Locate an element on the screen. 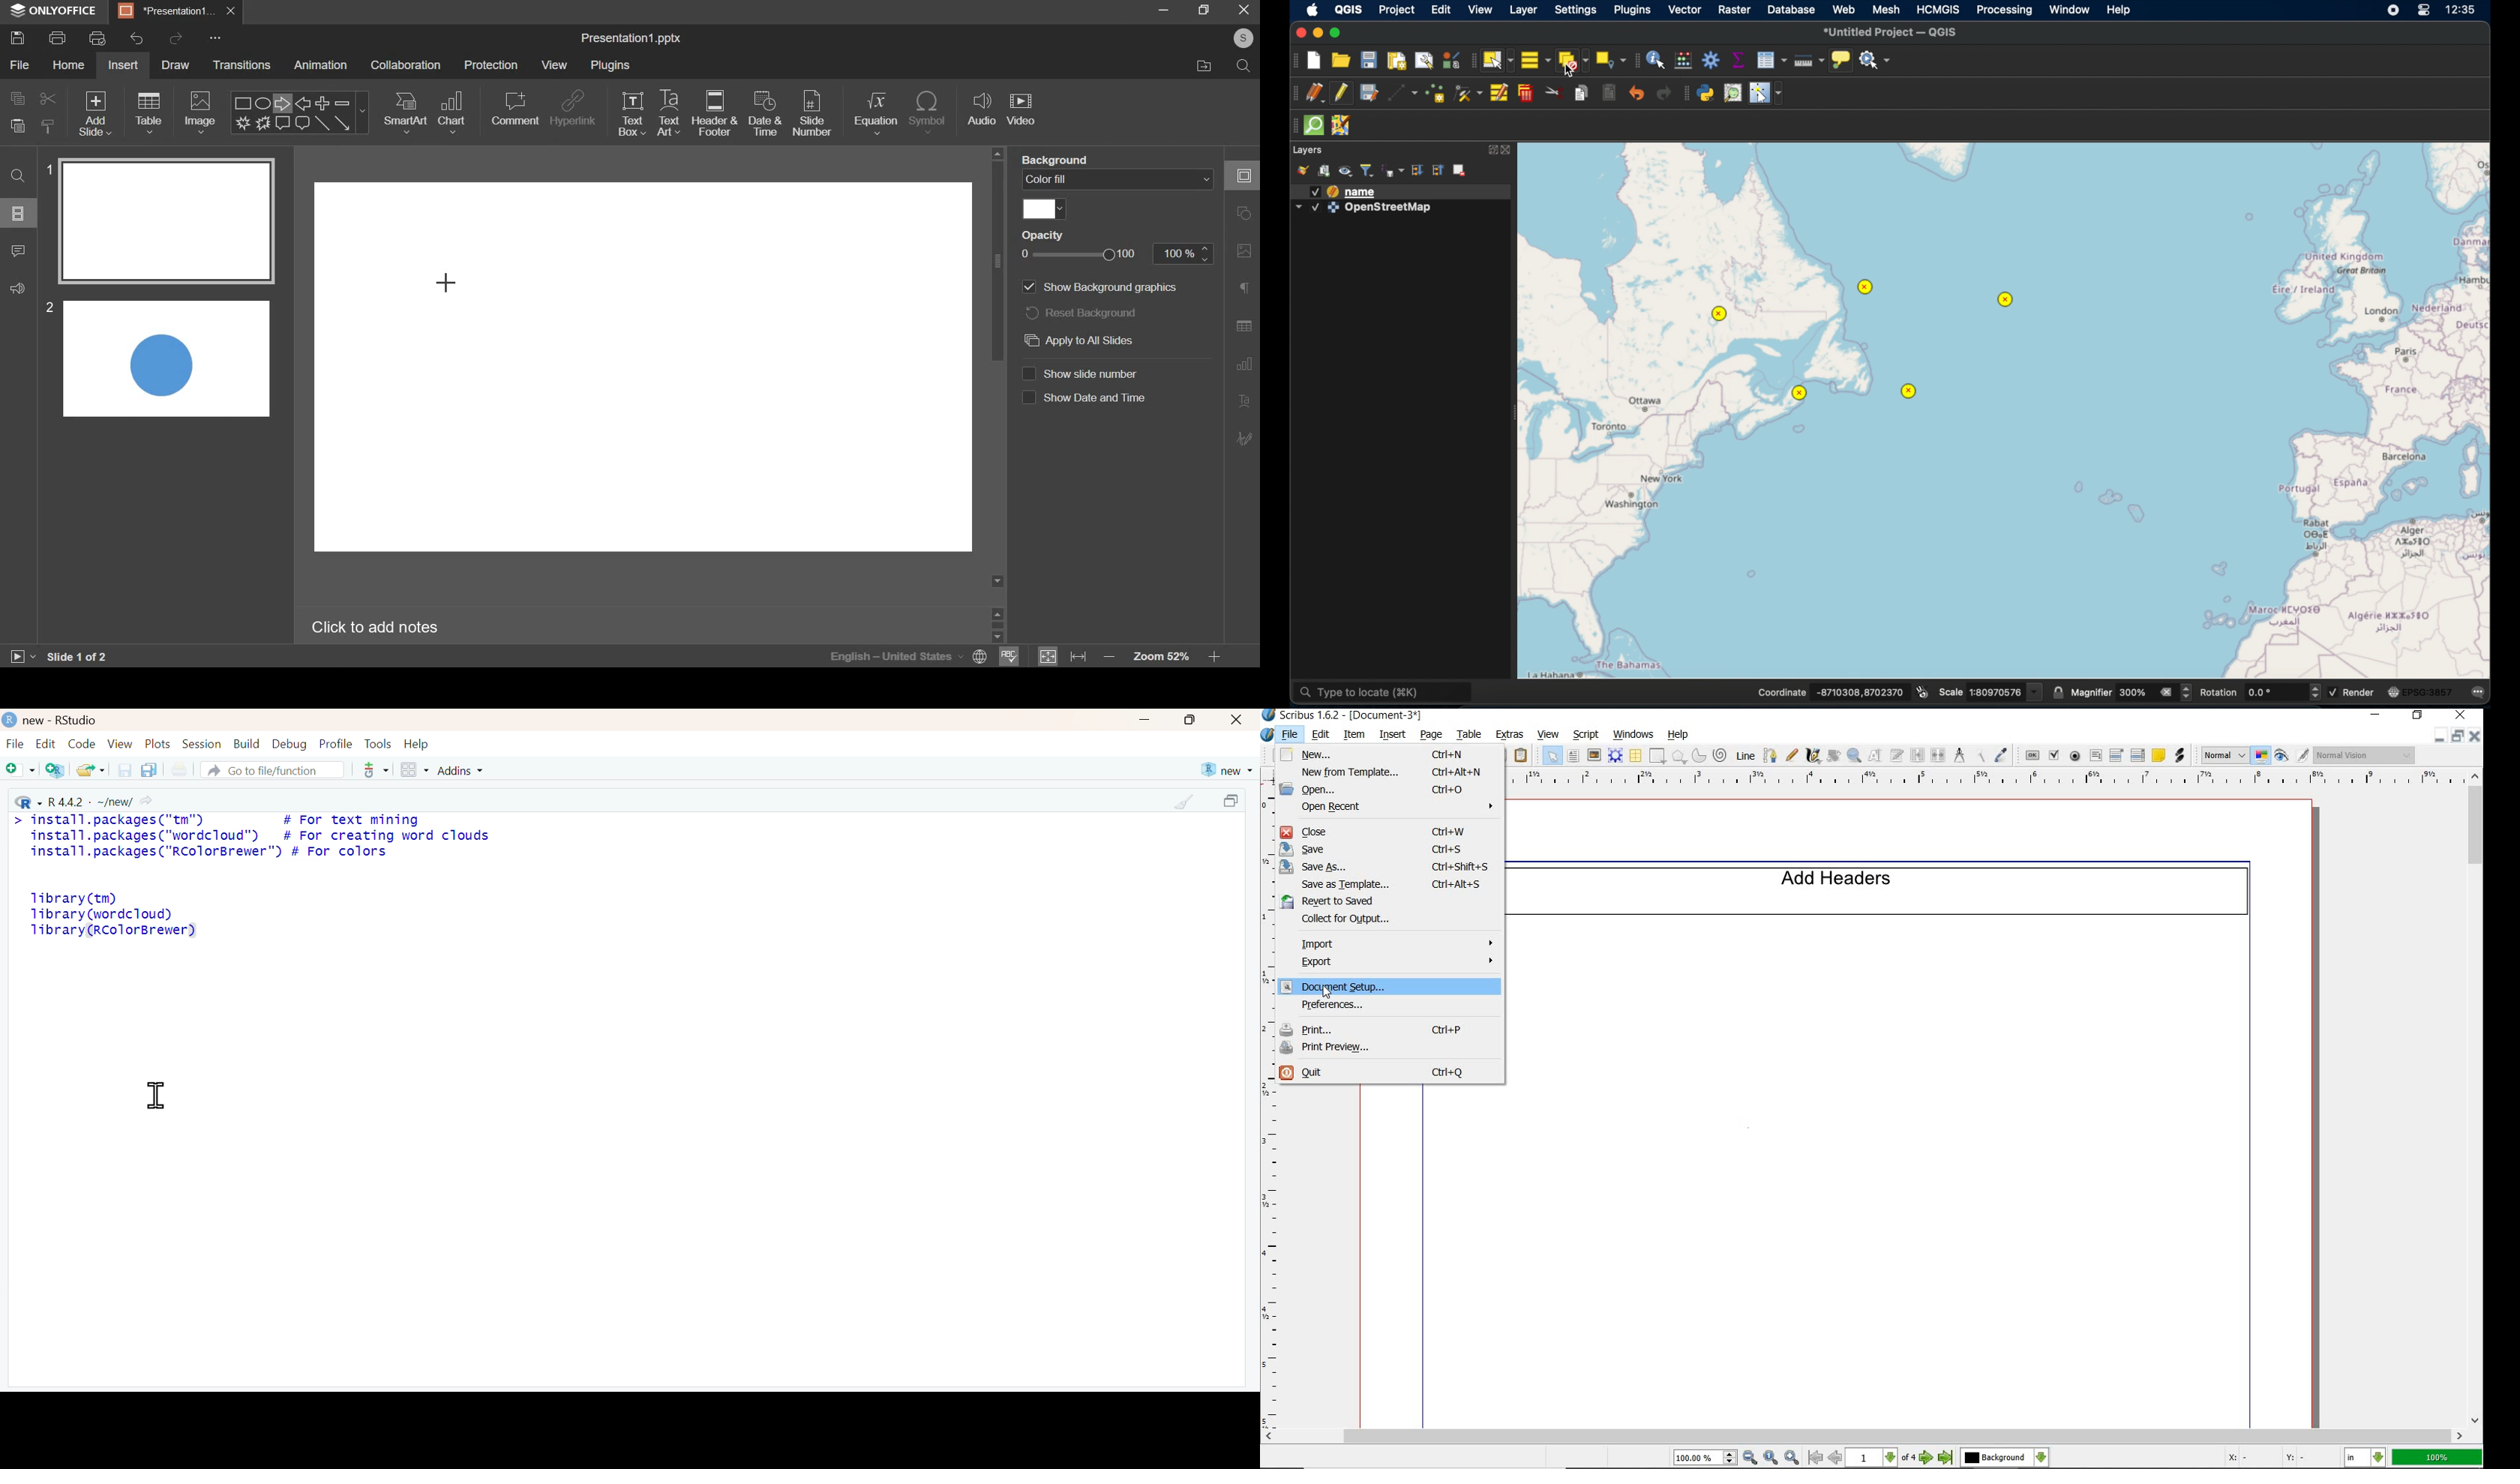 Image resolution: width=2520 pixels, height=1484 pixels. install.packages("wordcloud") # For creating word clouds is located at coordinates (259, 837).